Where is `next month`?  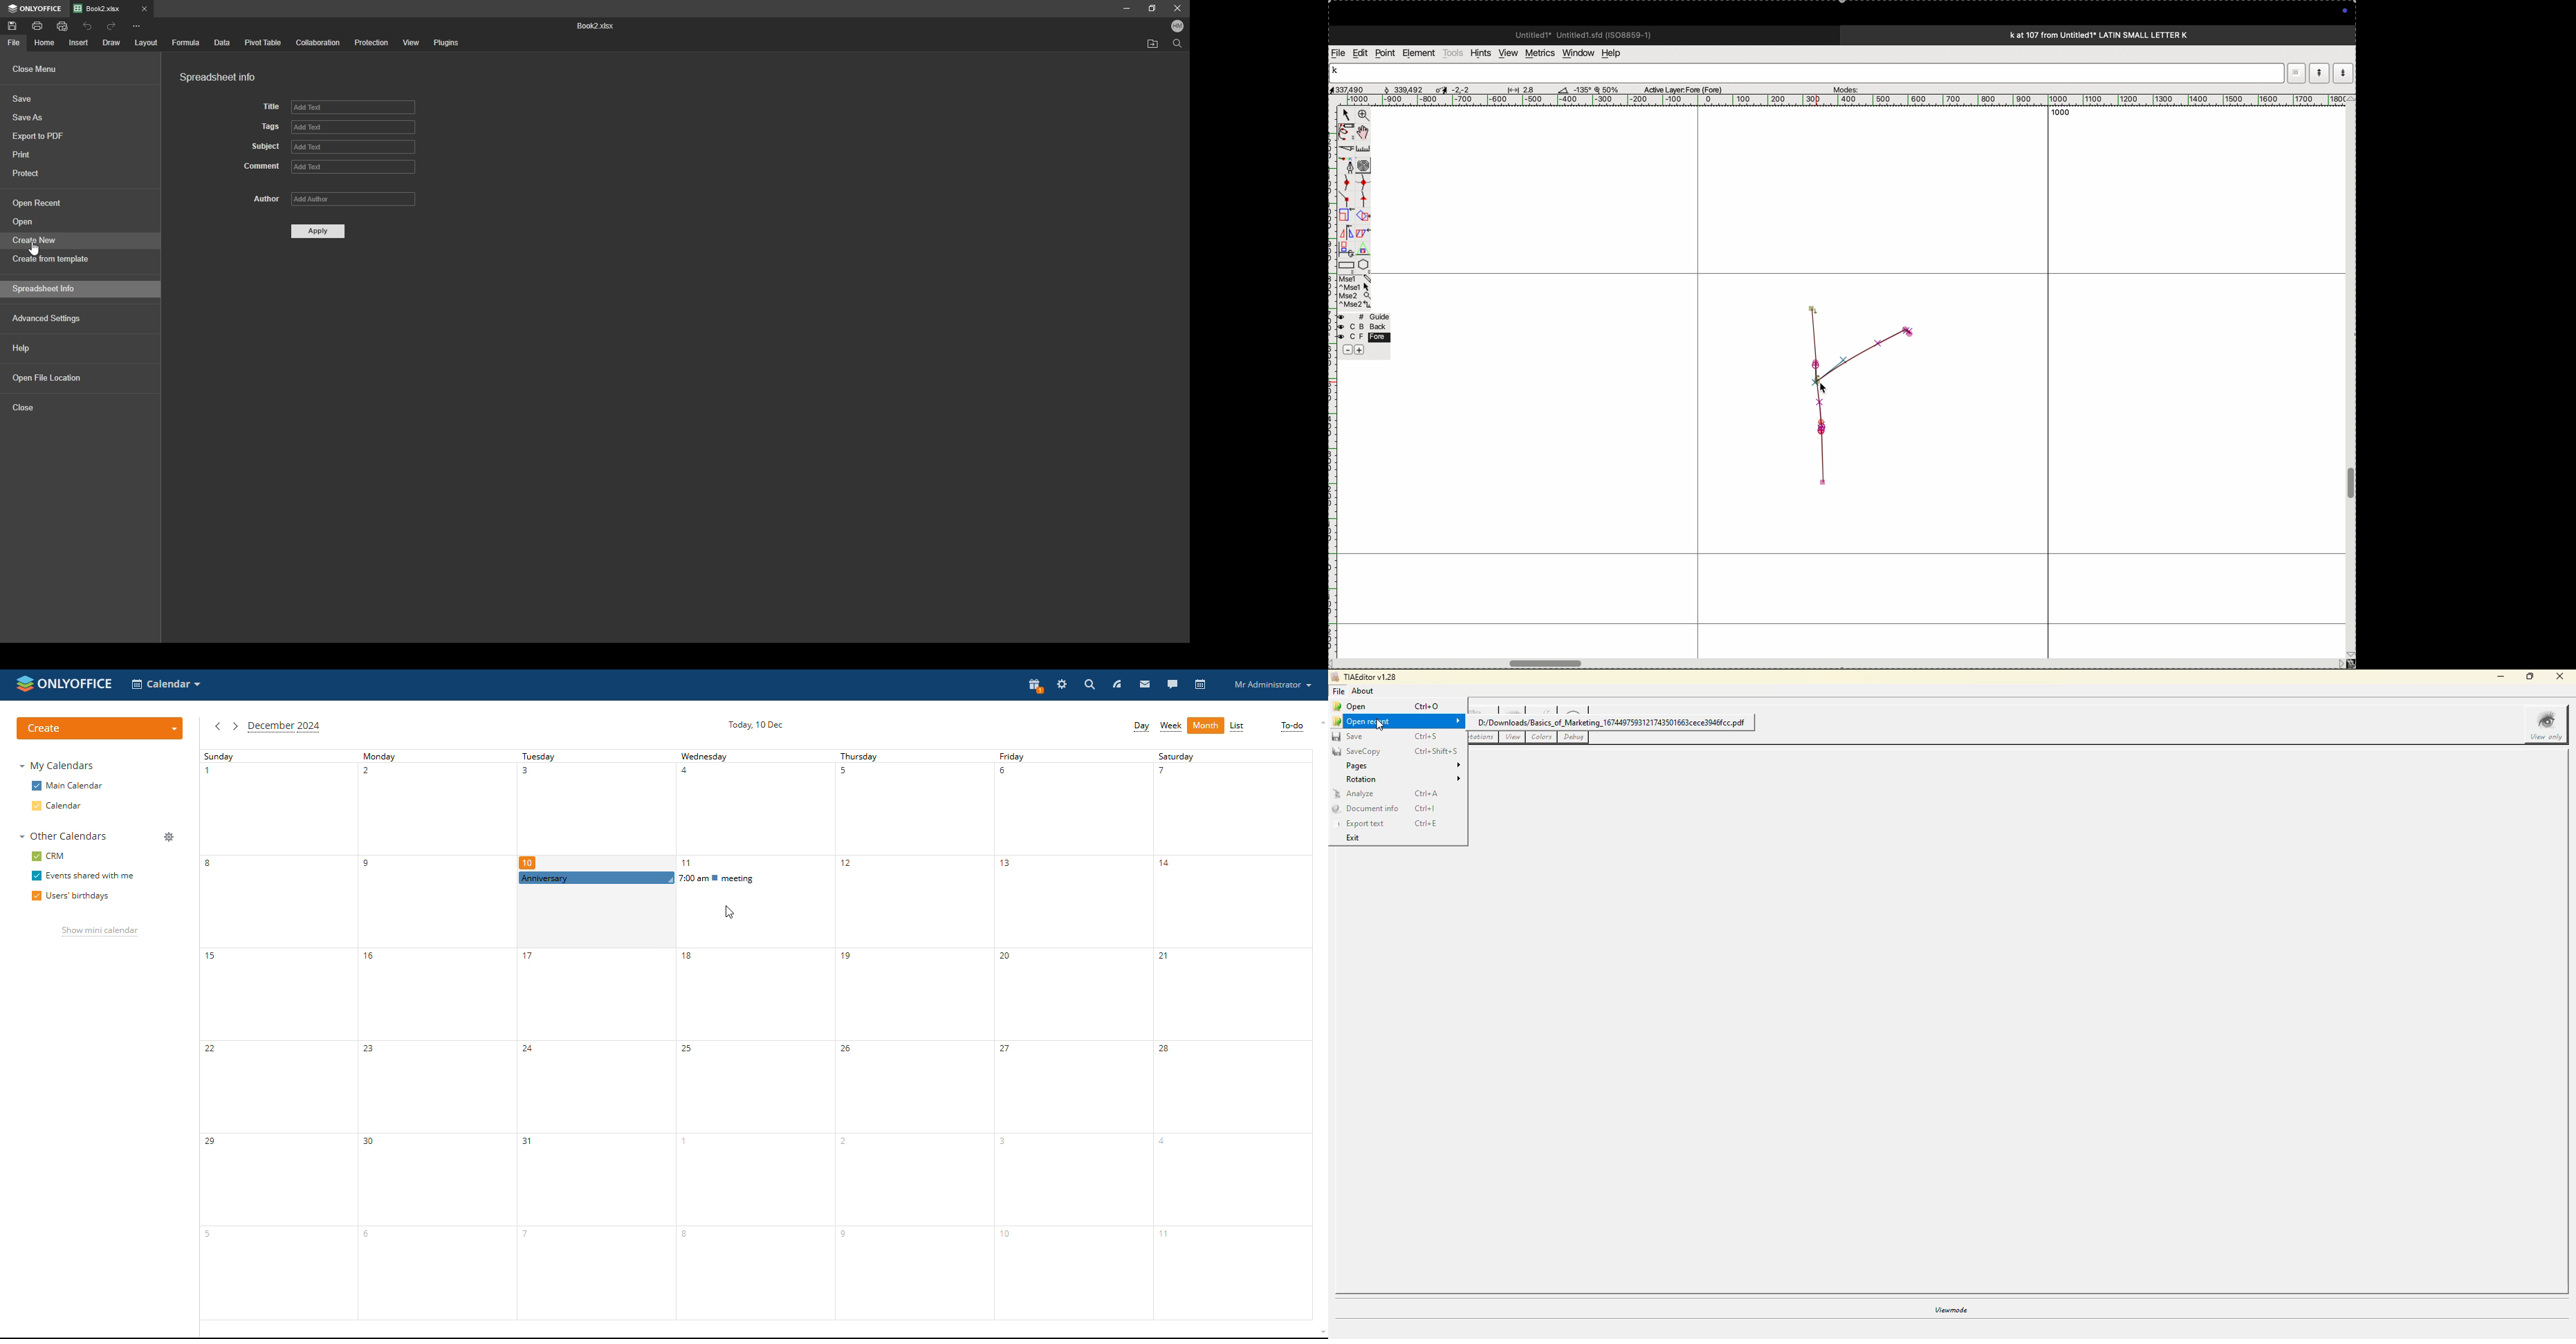 next month is located at coordinates (235, 726).